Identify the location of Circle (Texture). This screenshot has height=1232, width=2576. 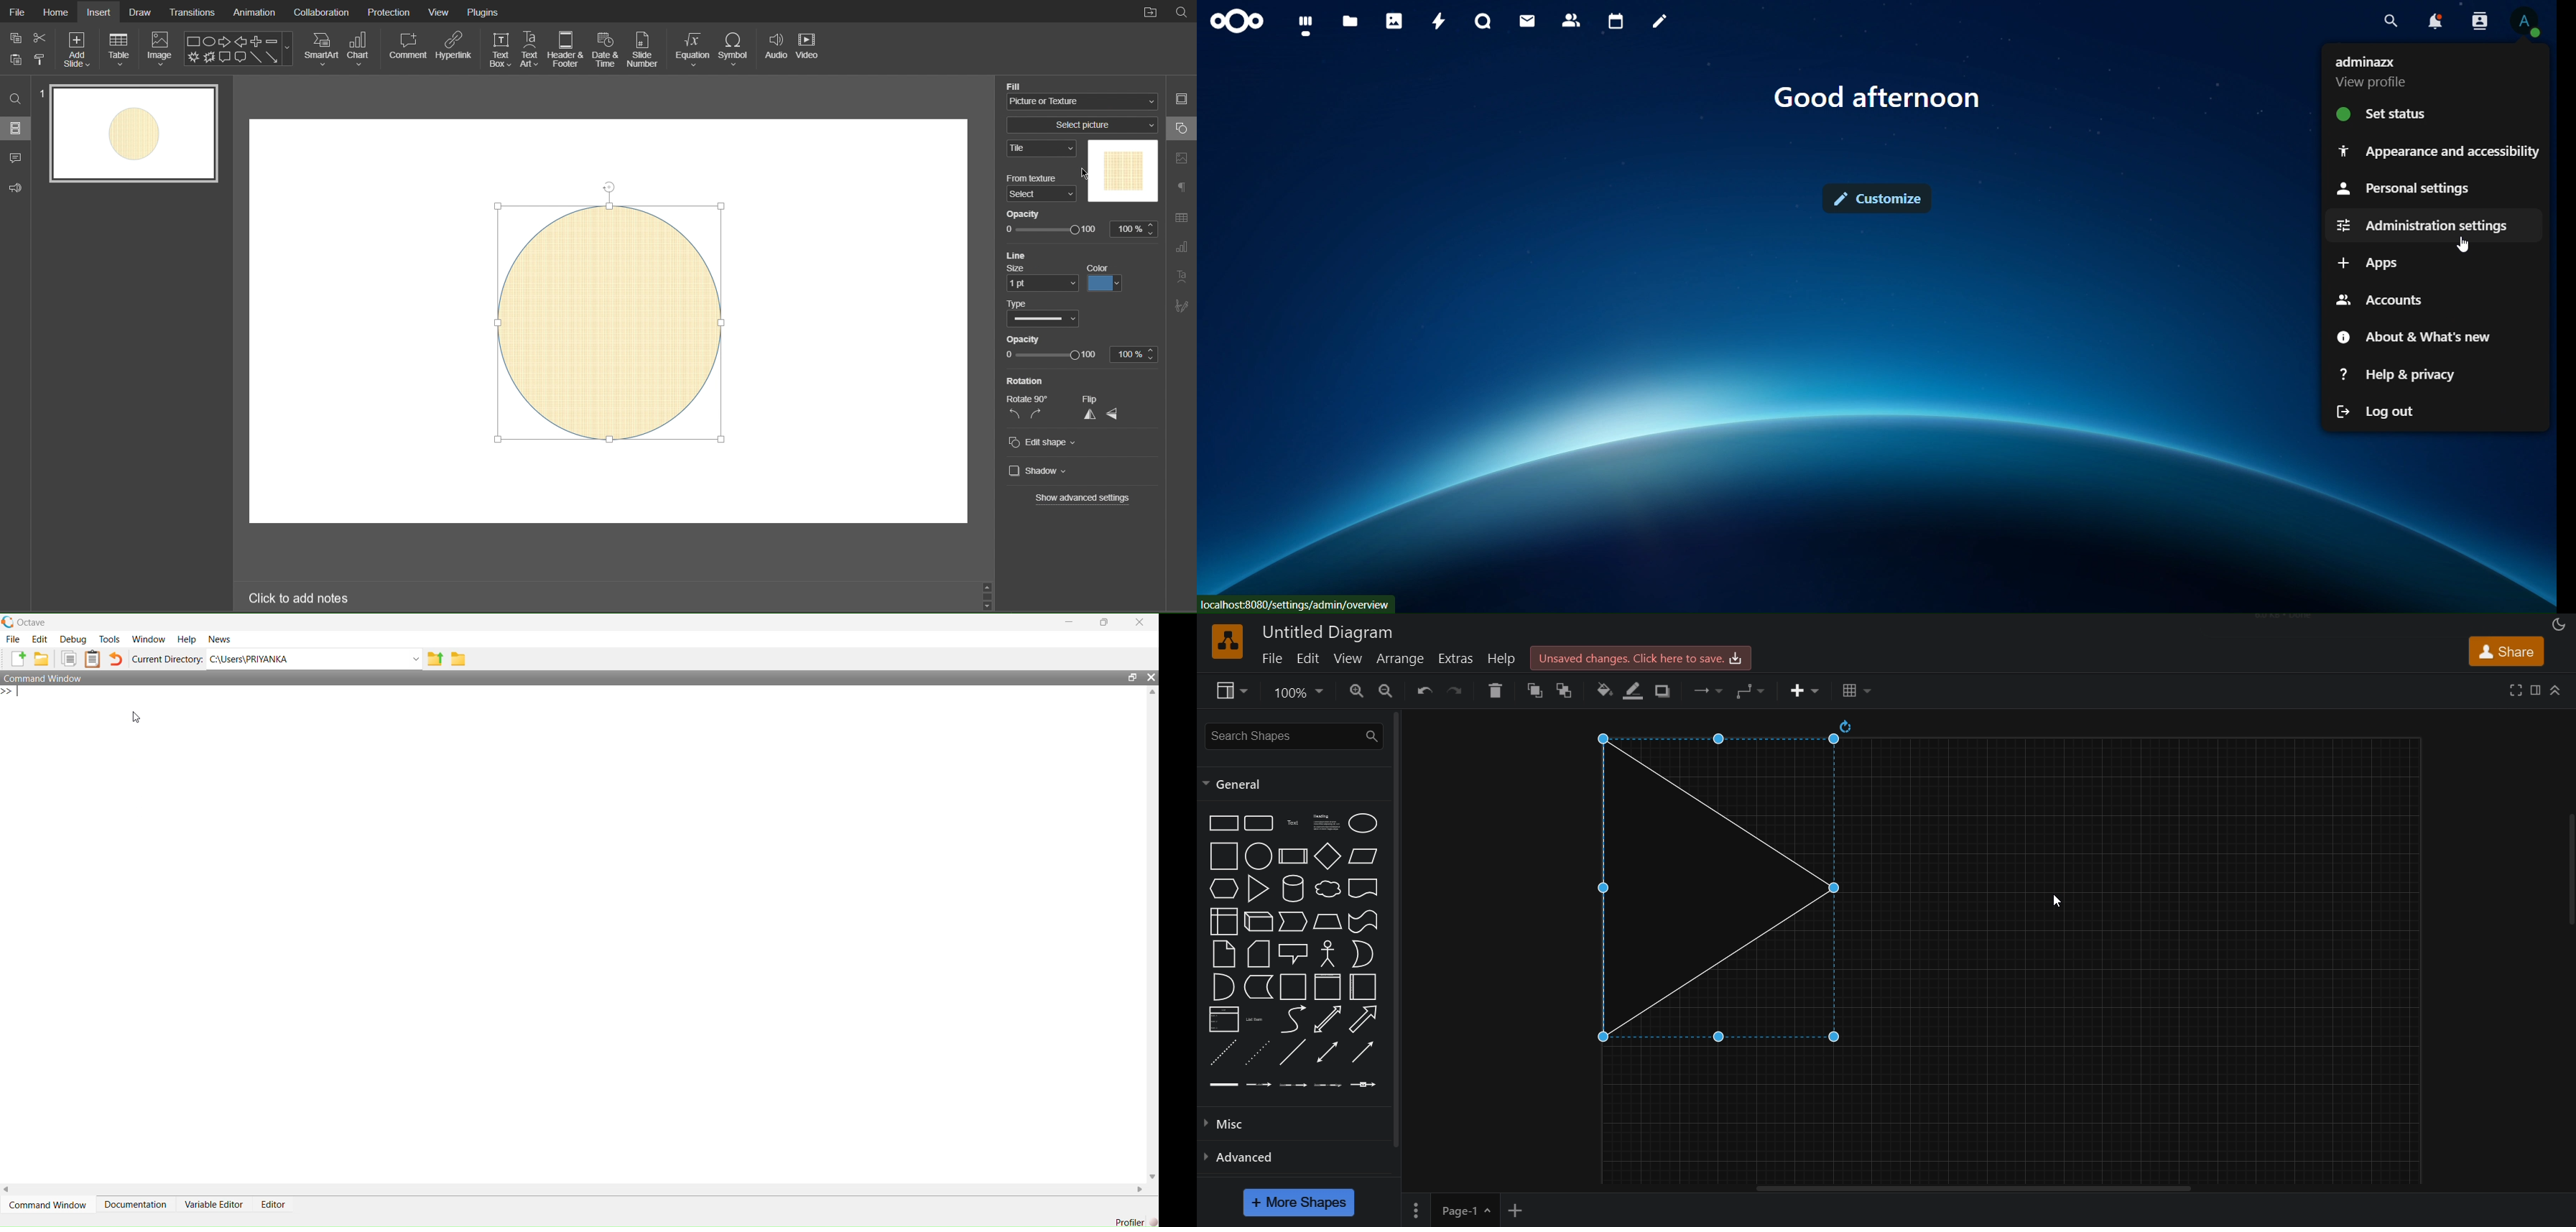
(610, 317).